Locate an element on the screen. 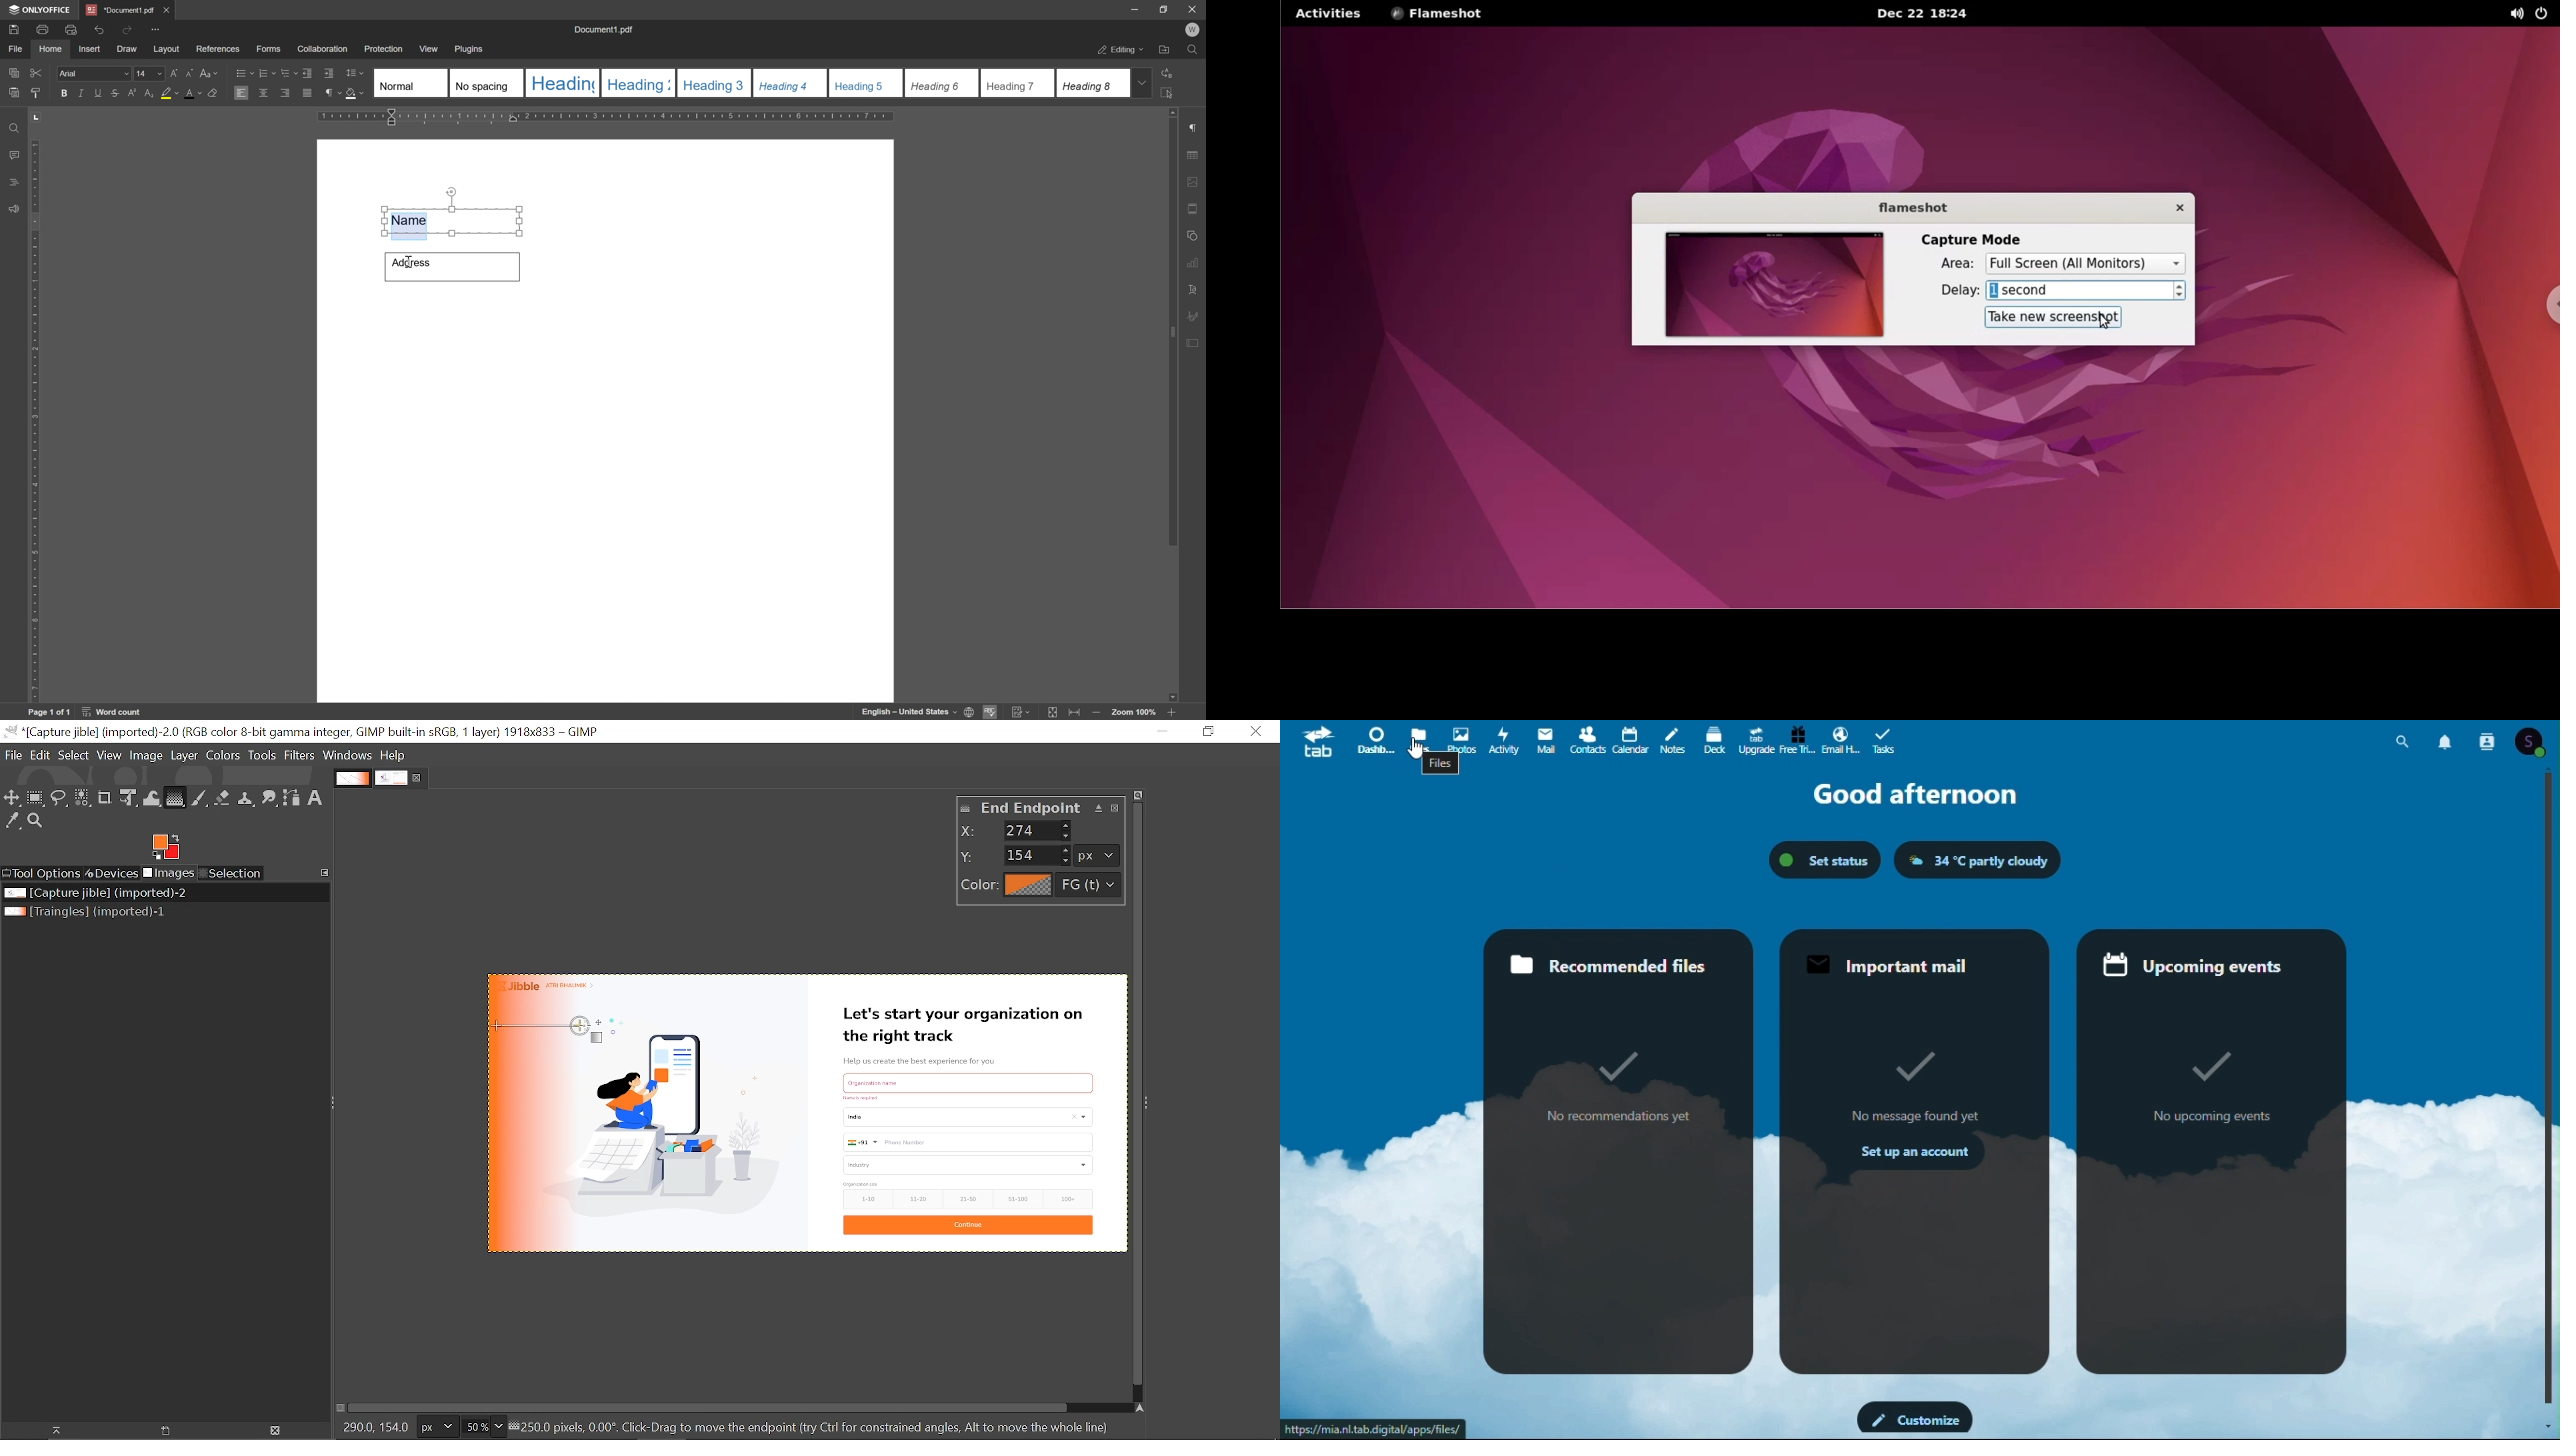 The width and height of the screenshot is (2576, 1456). Important email is located at coordinates (1918, 1151).